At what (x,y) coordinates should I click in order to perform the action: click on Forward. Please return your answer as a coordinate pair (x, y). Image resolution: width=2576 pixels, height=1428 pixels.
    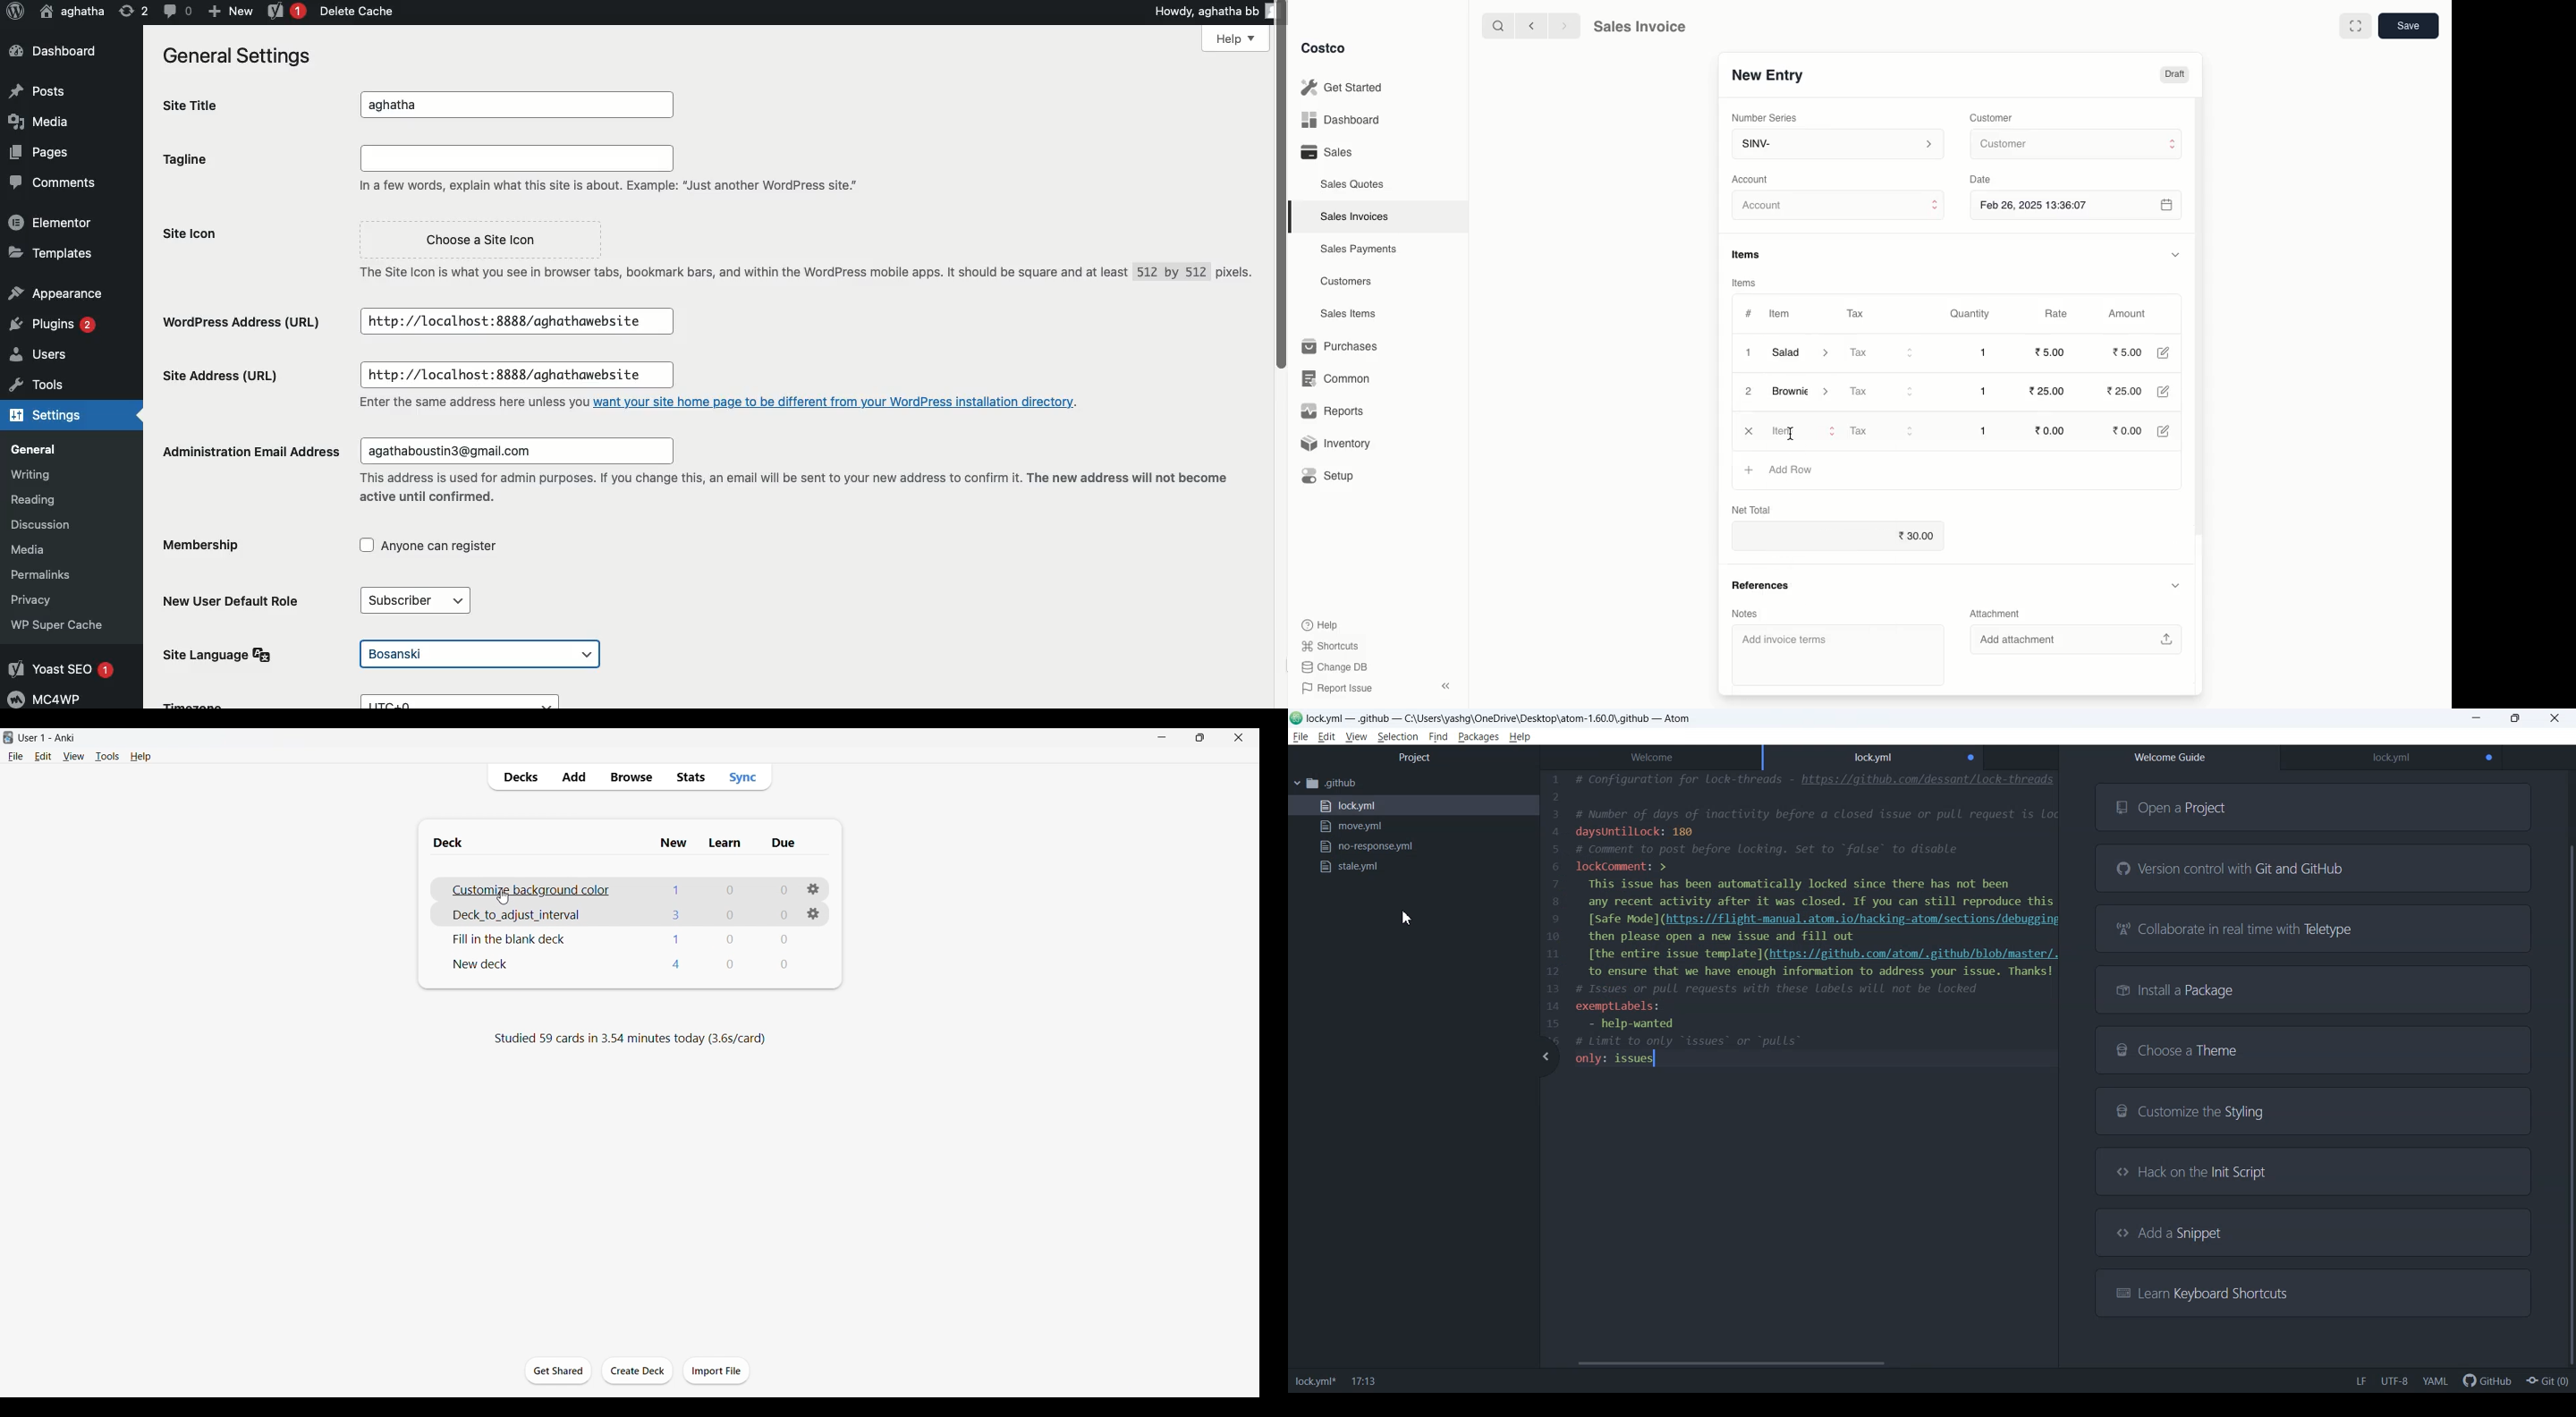
    Looking at the image, I should click on (1564, 27).